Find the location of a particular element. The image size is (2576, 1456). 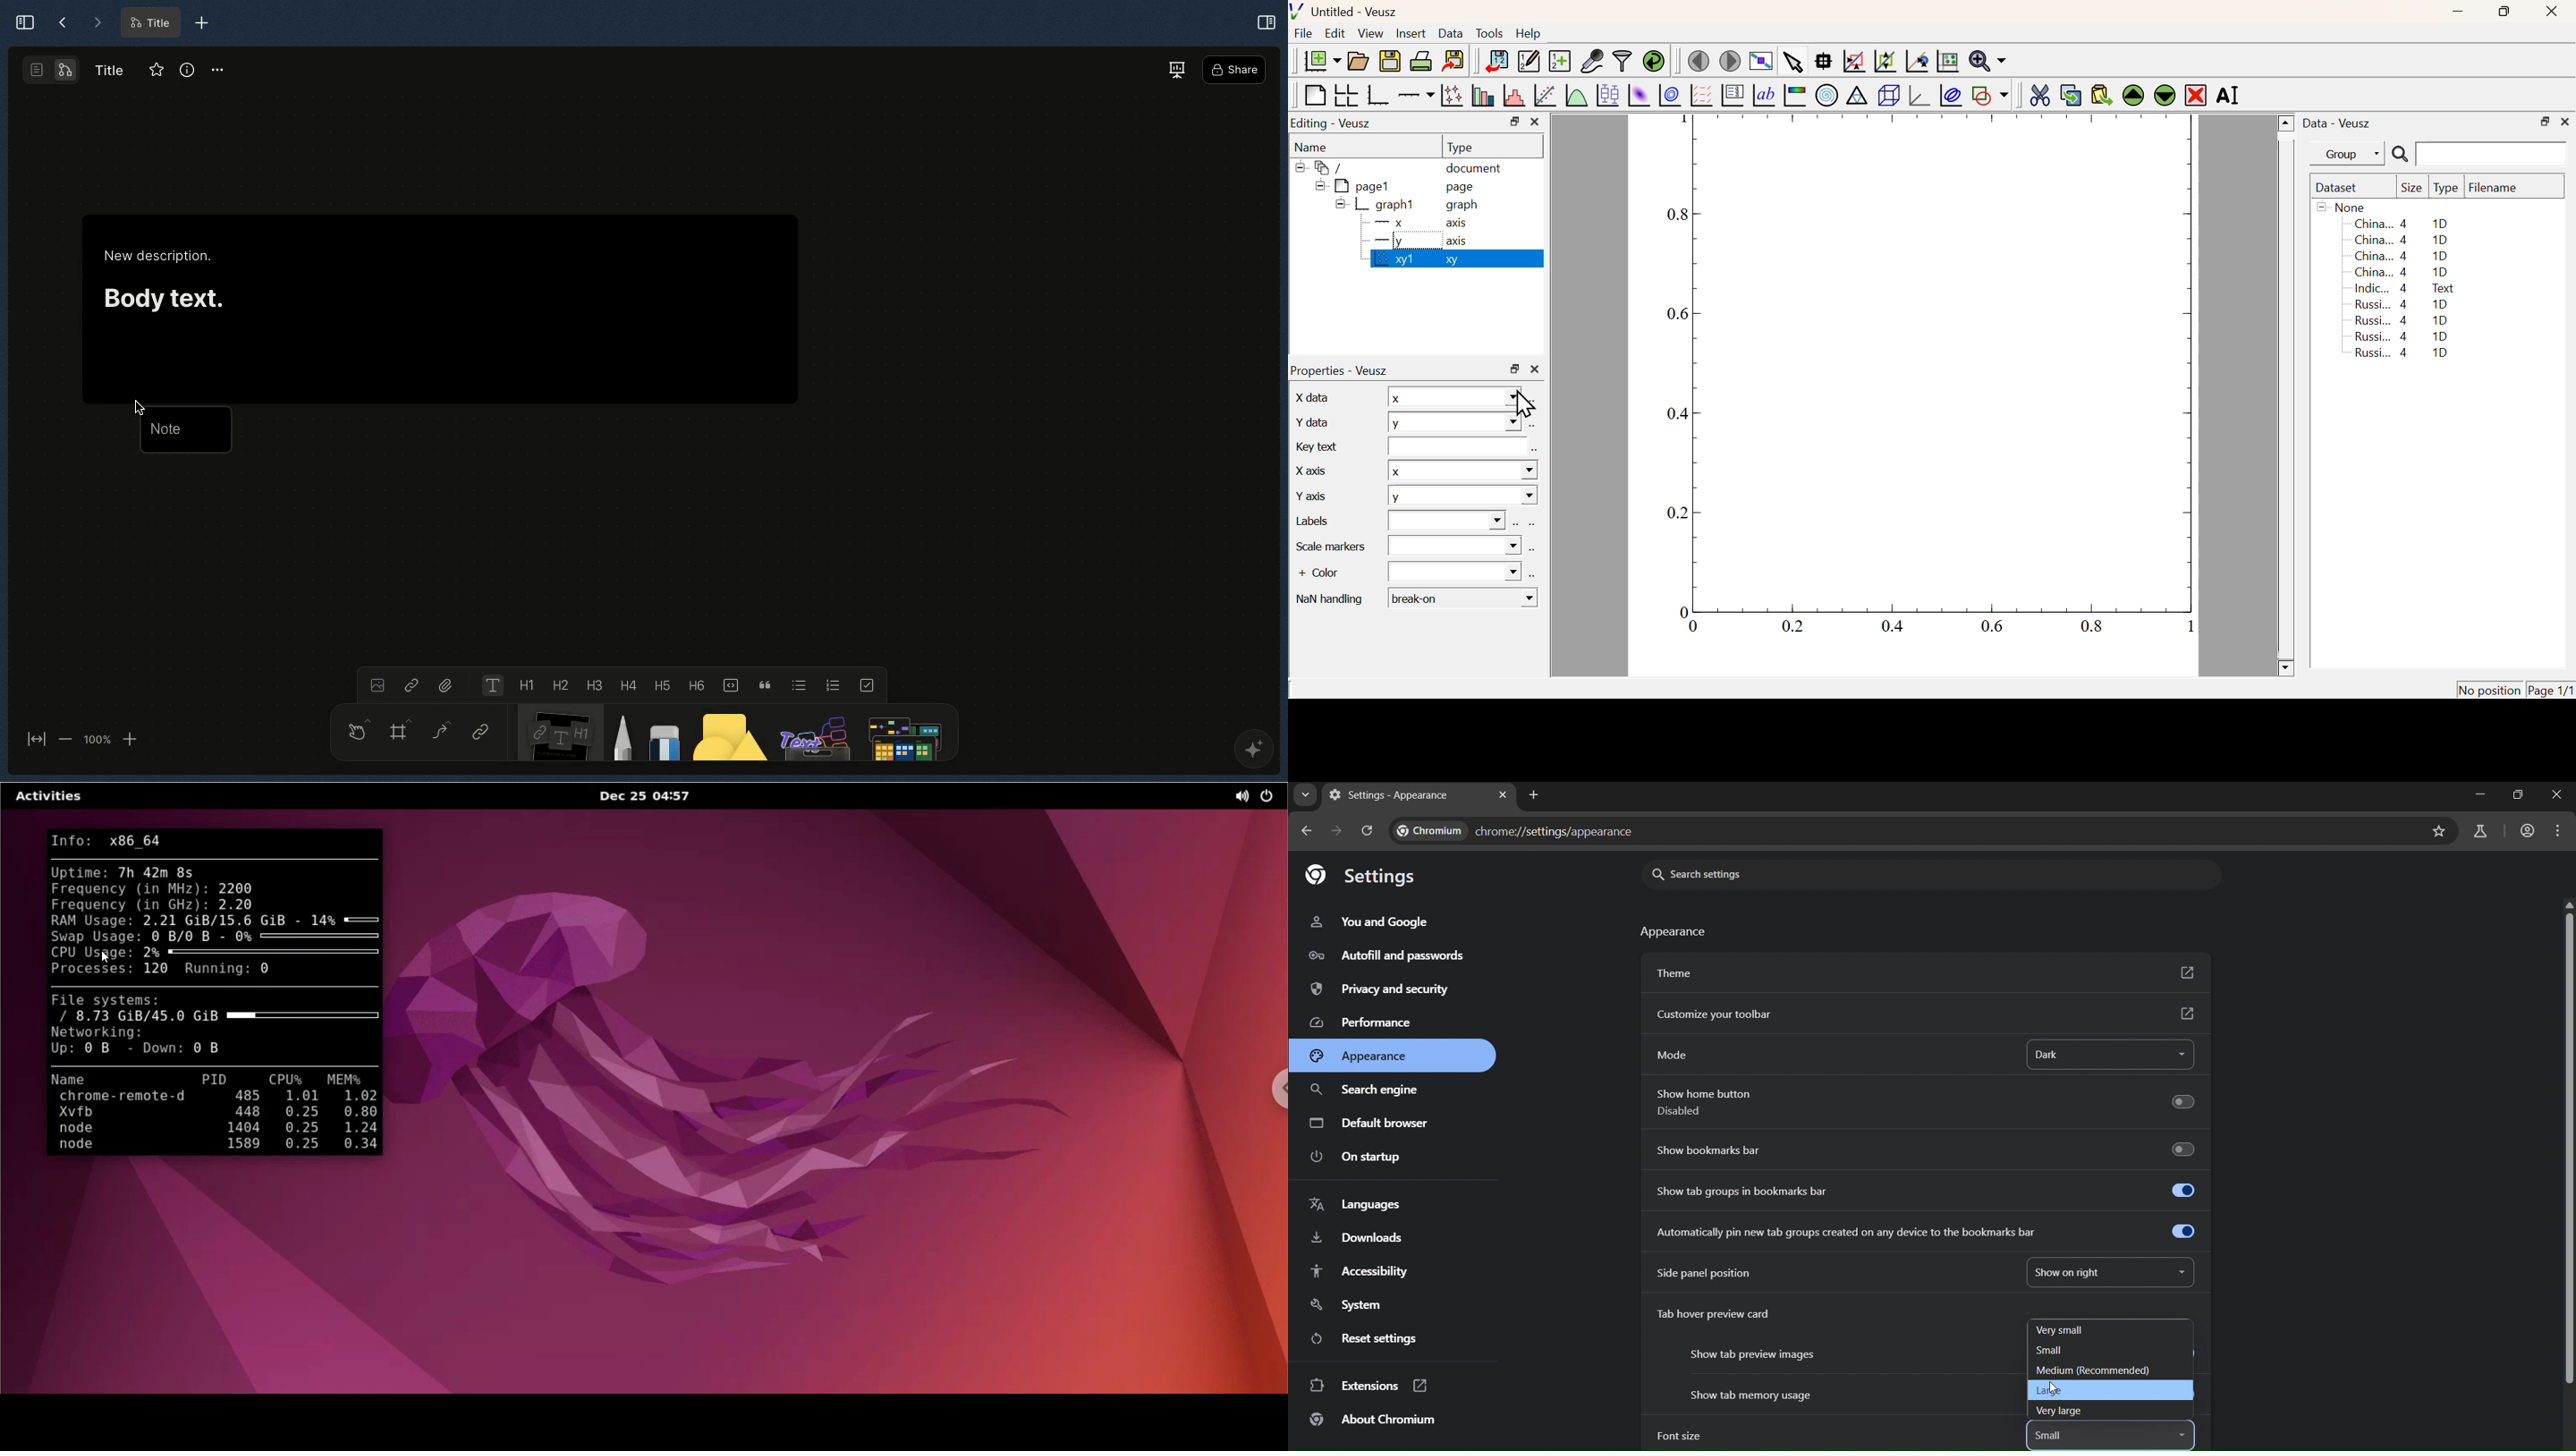

Options is located at coordinates (218, 69).